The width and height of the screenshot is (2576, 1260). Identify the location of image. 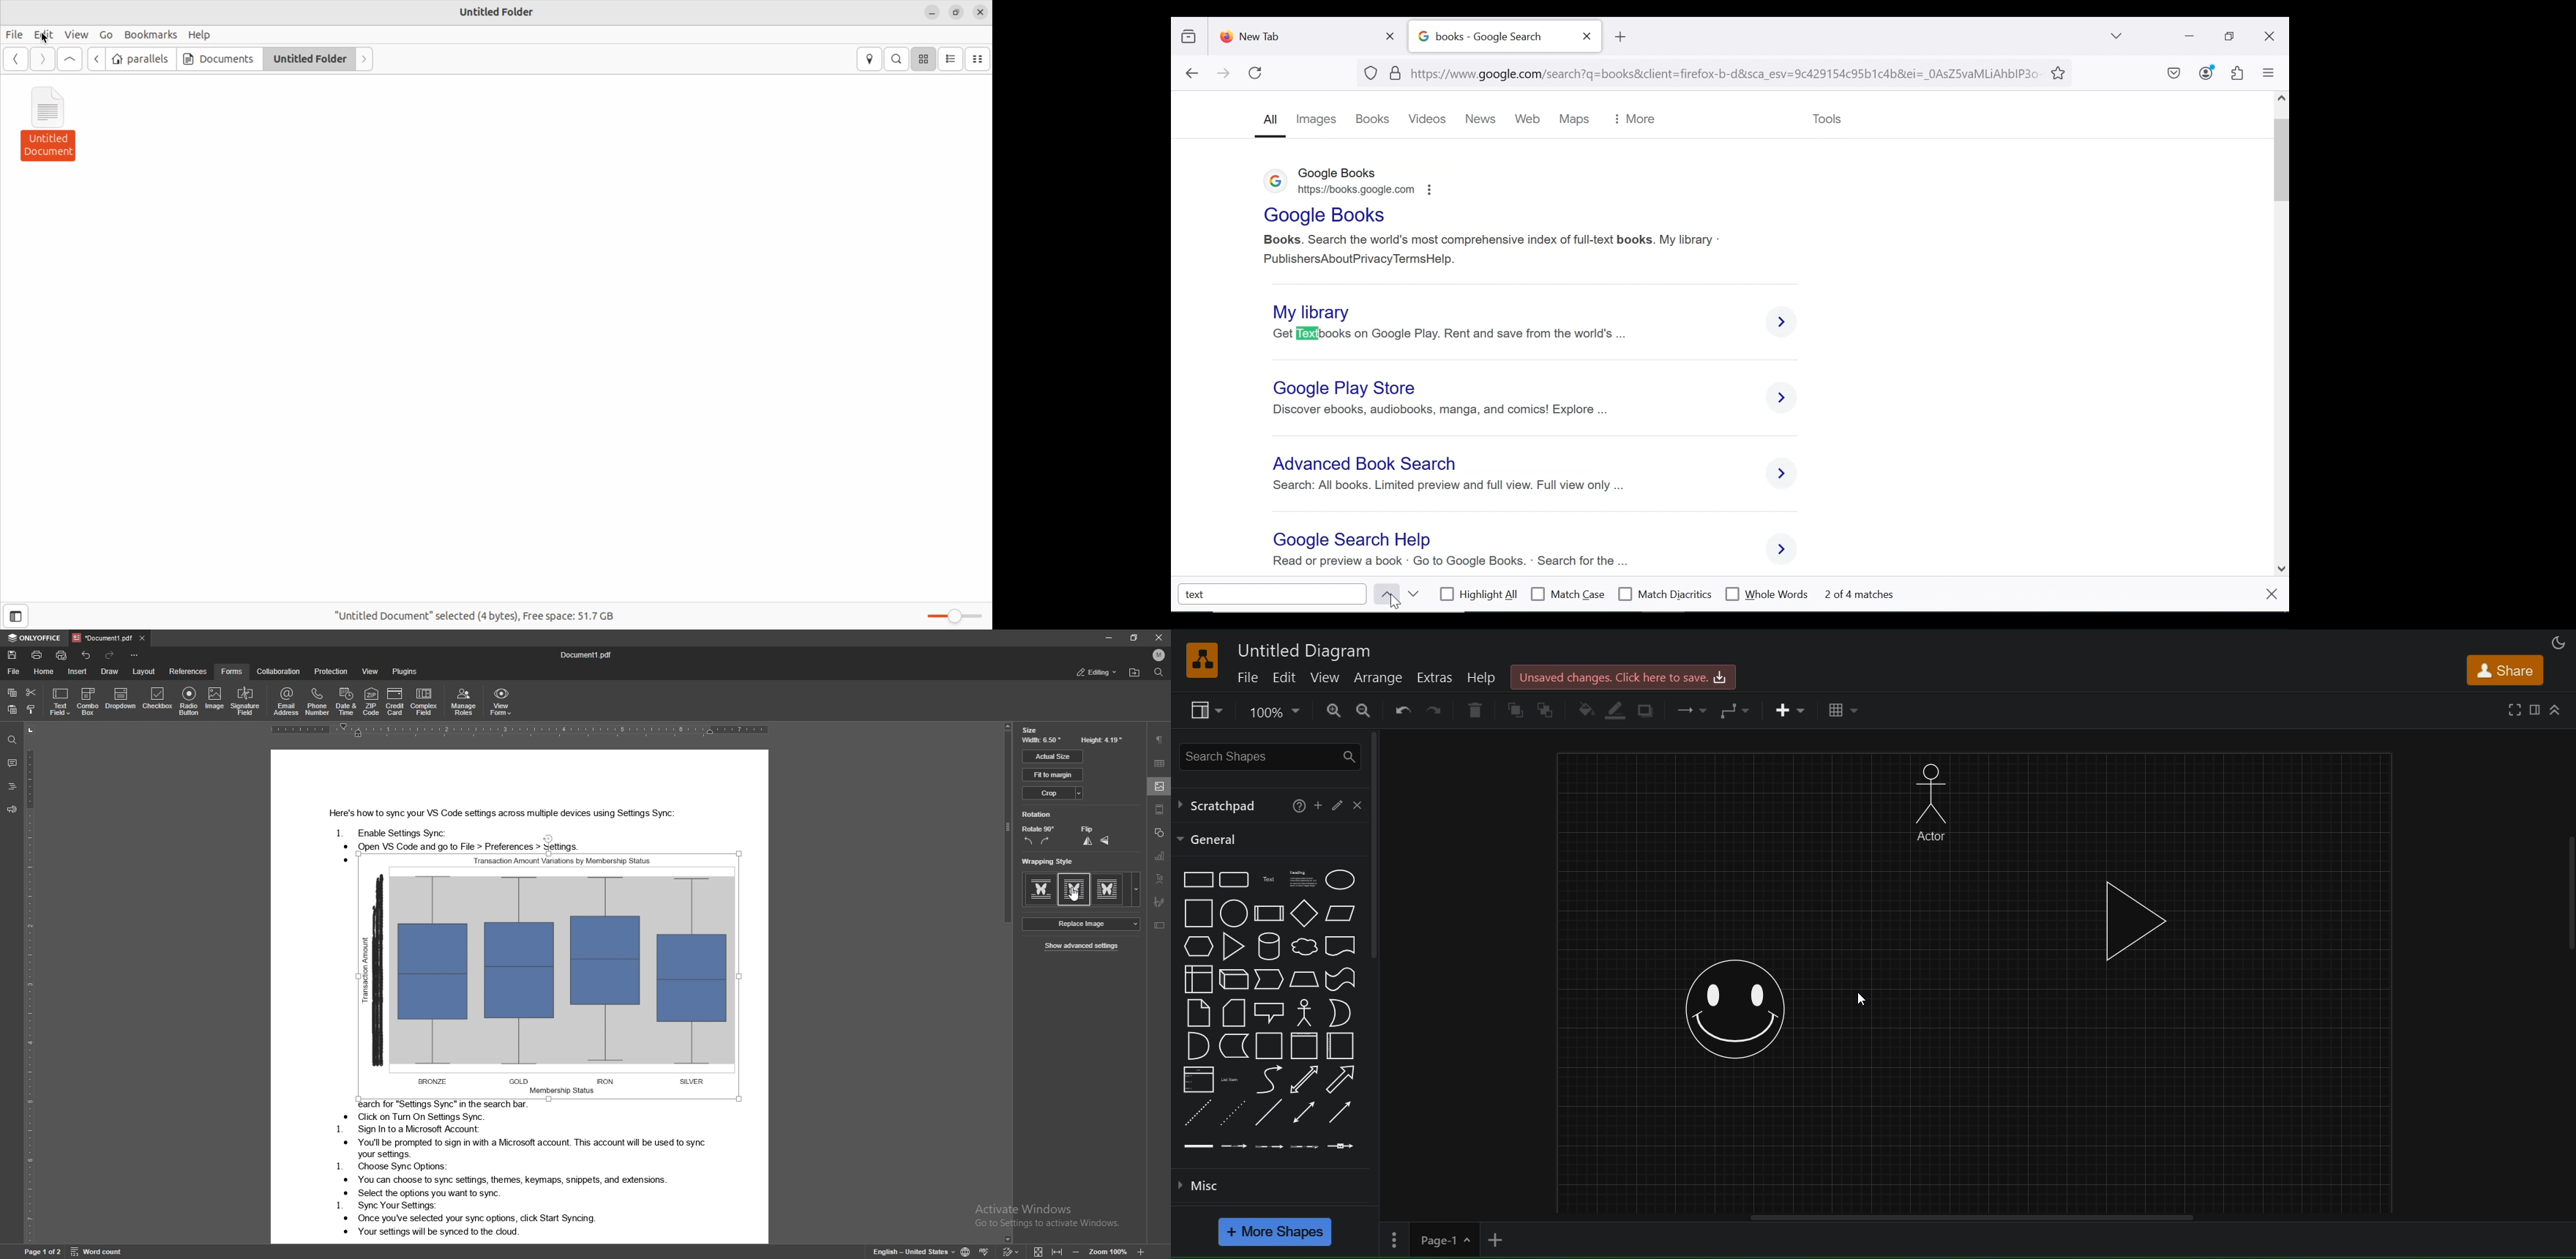
(214, 699).